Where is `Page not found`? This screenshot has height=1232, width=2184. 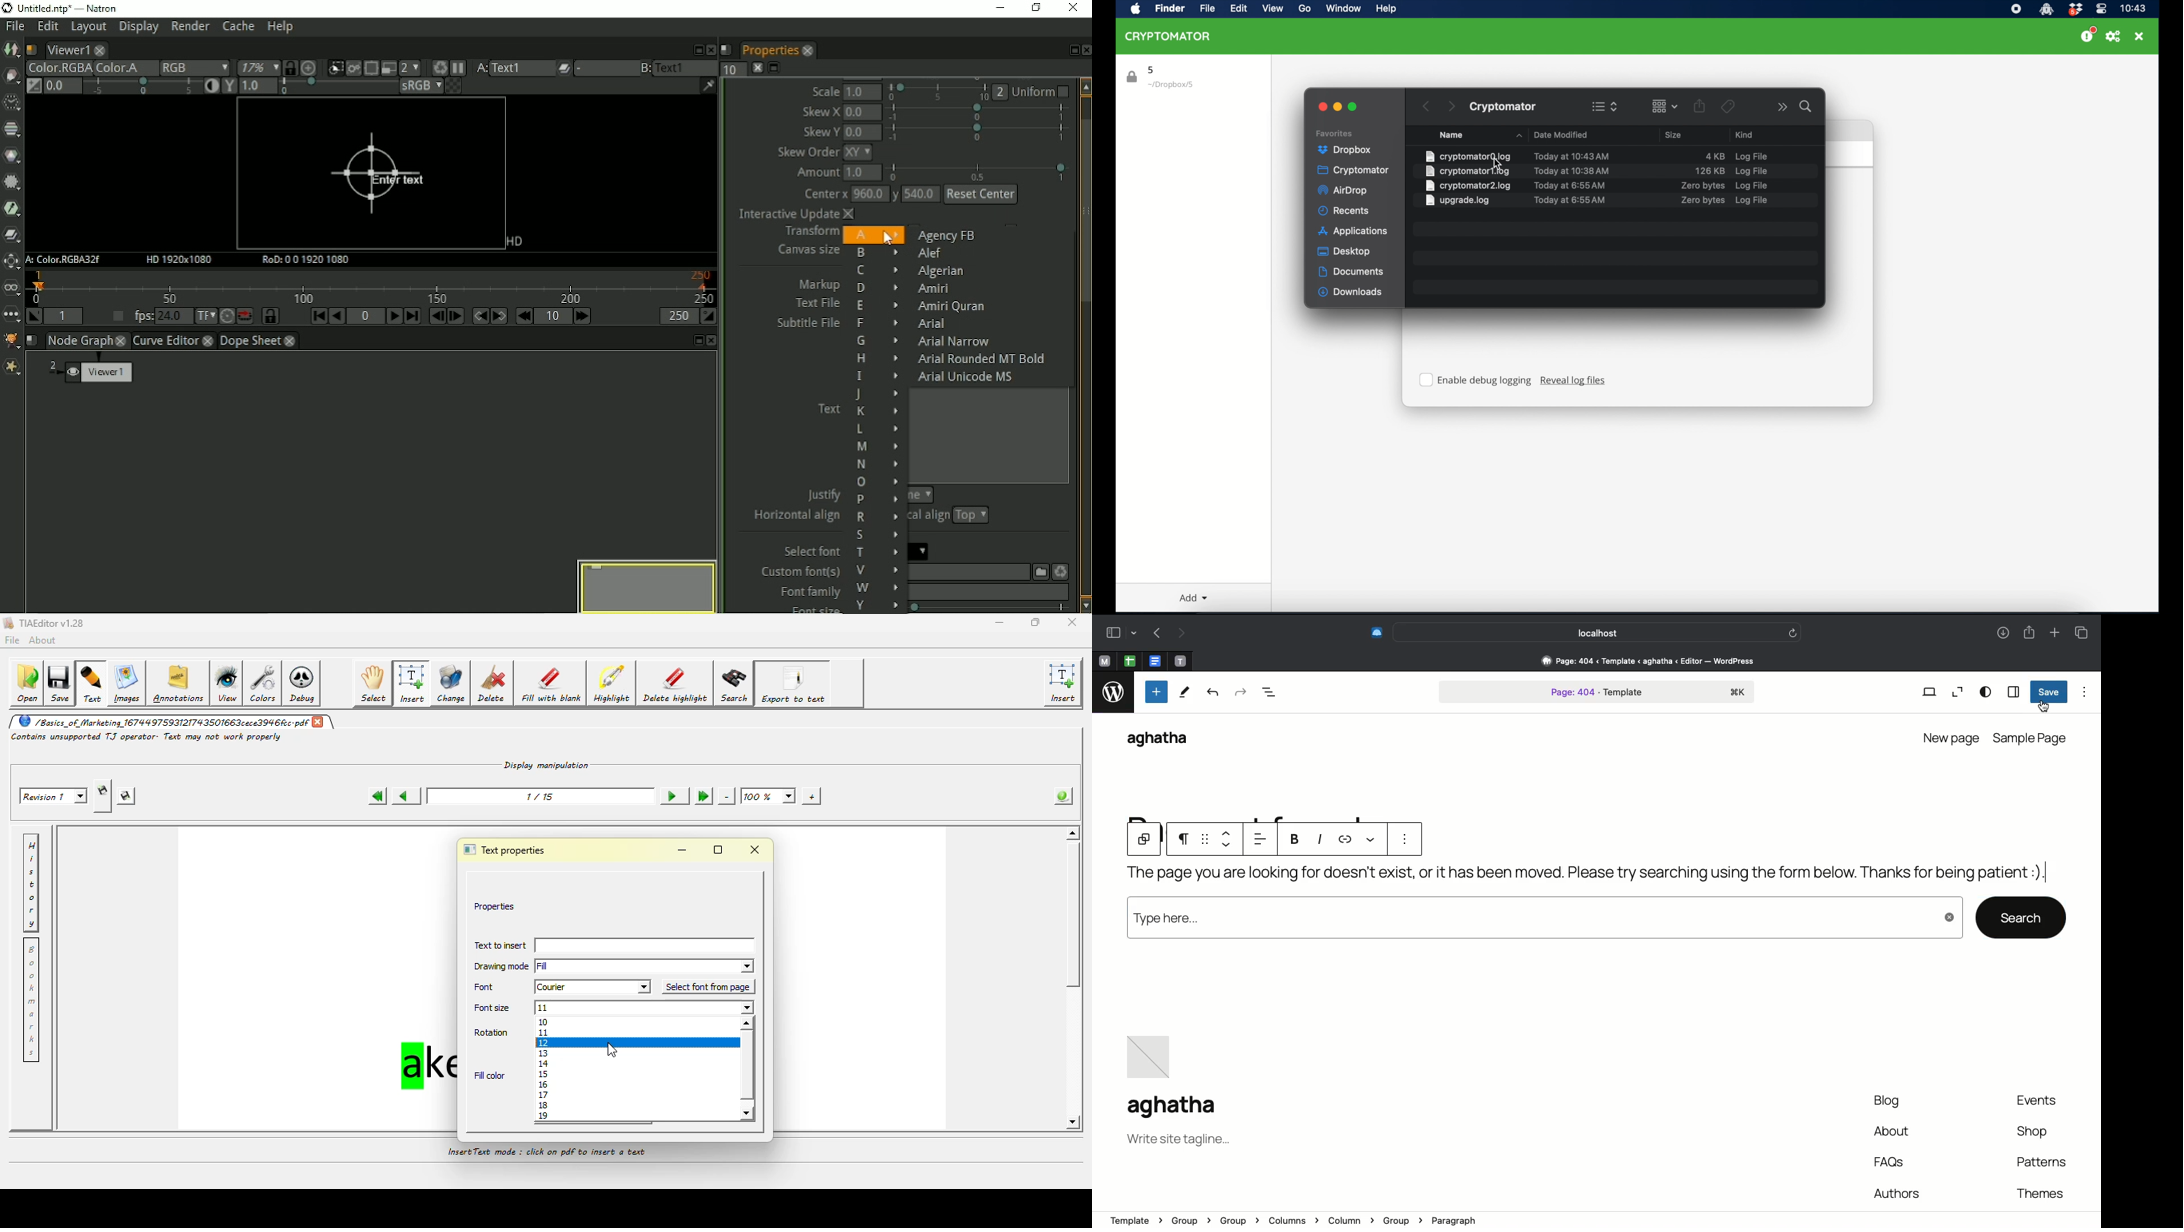
Page not found is located at coordinates (1489, 878).